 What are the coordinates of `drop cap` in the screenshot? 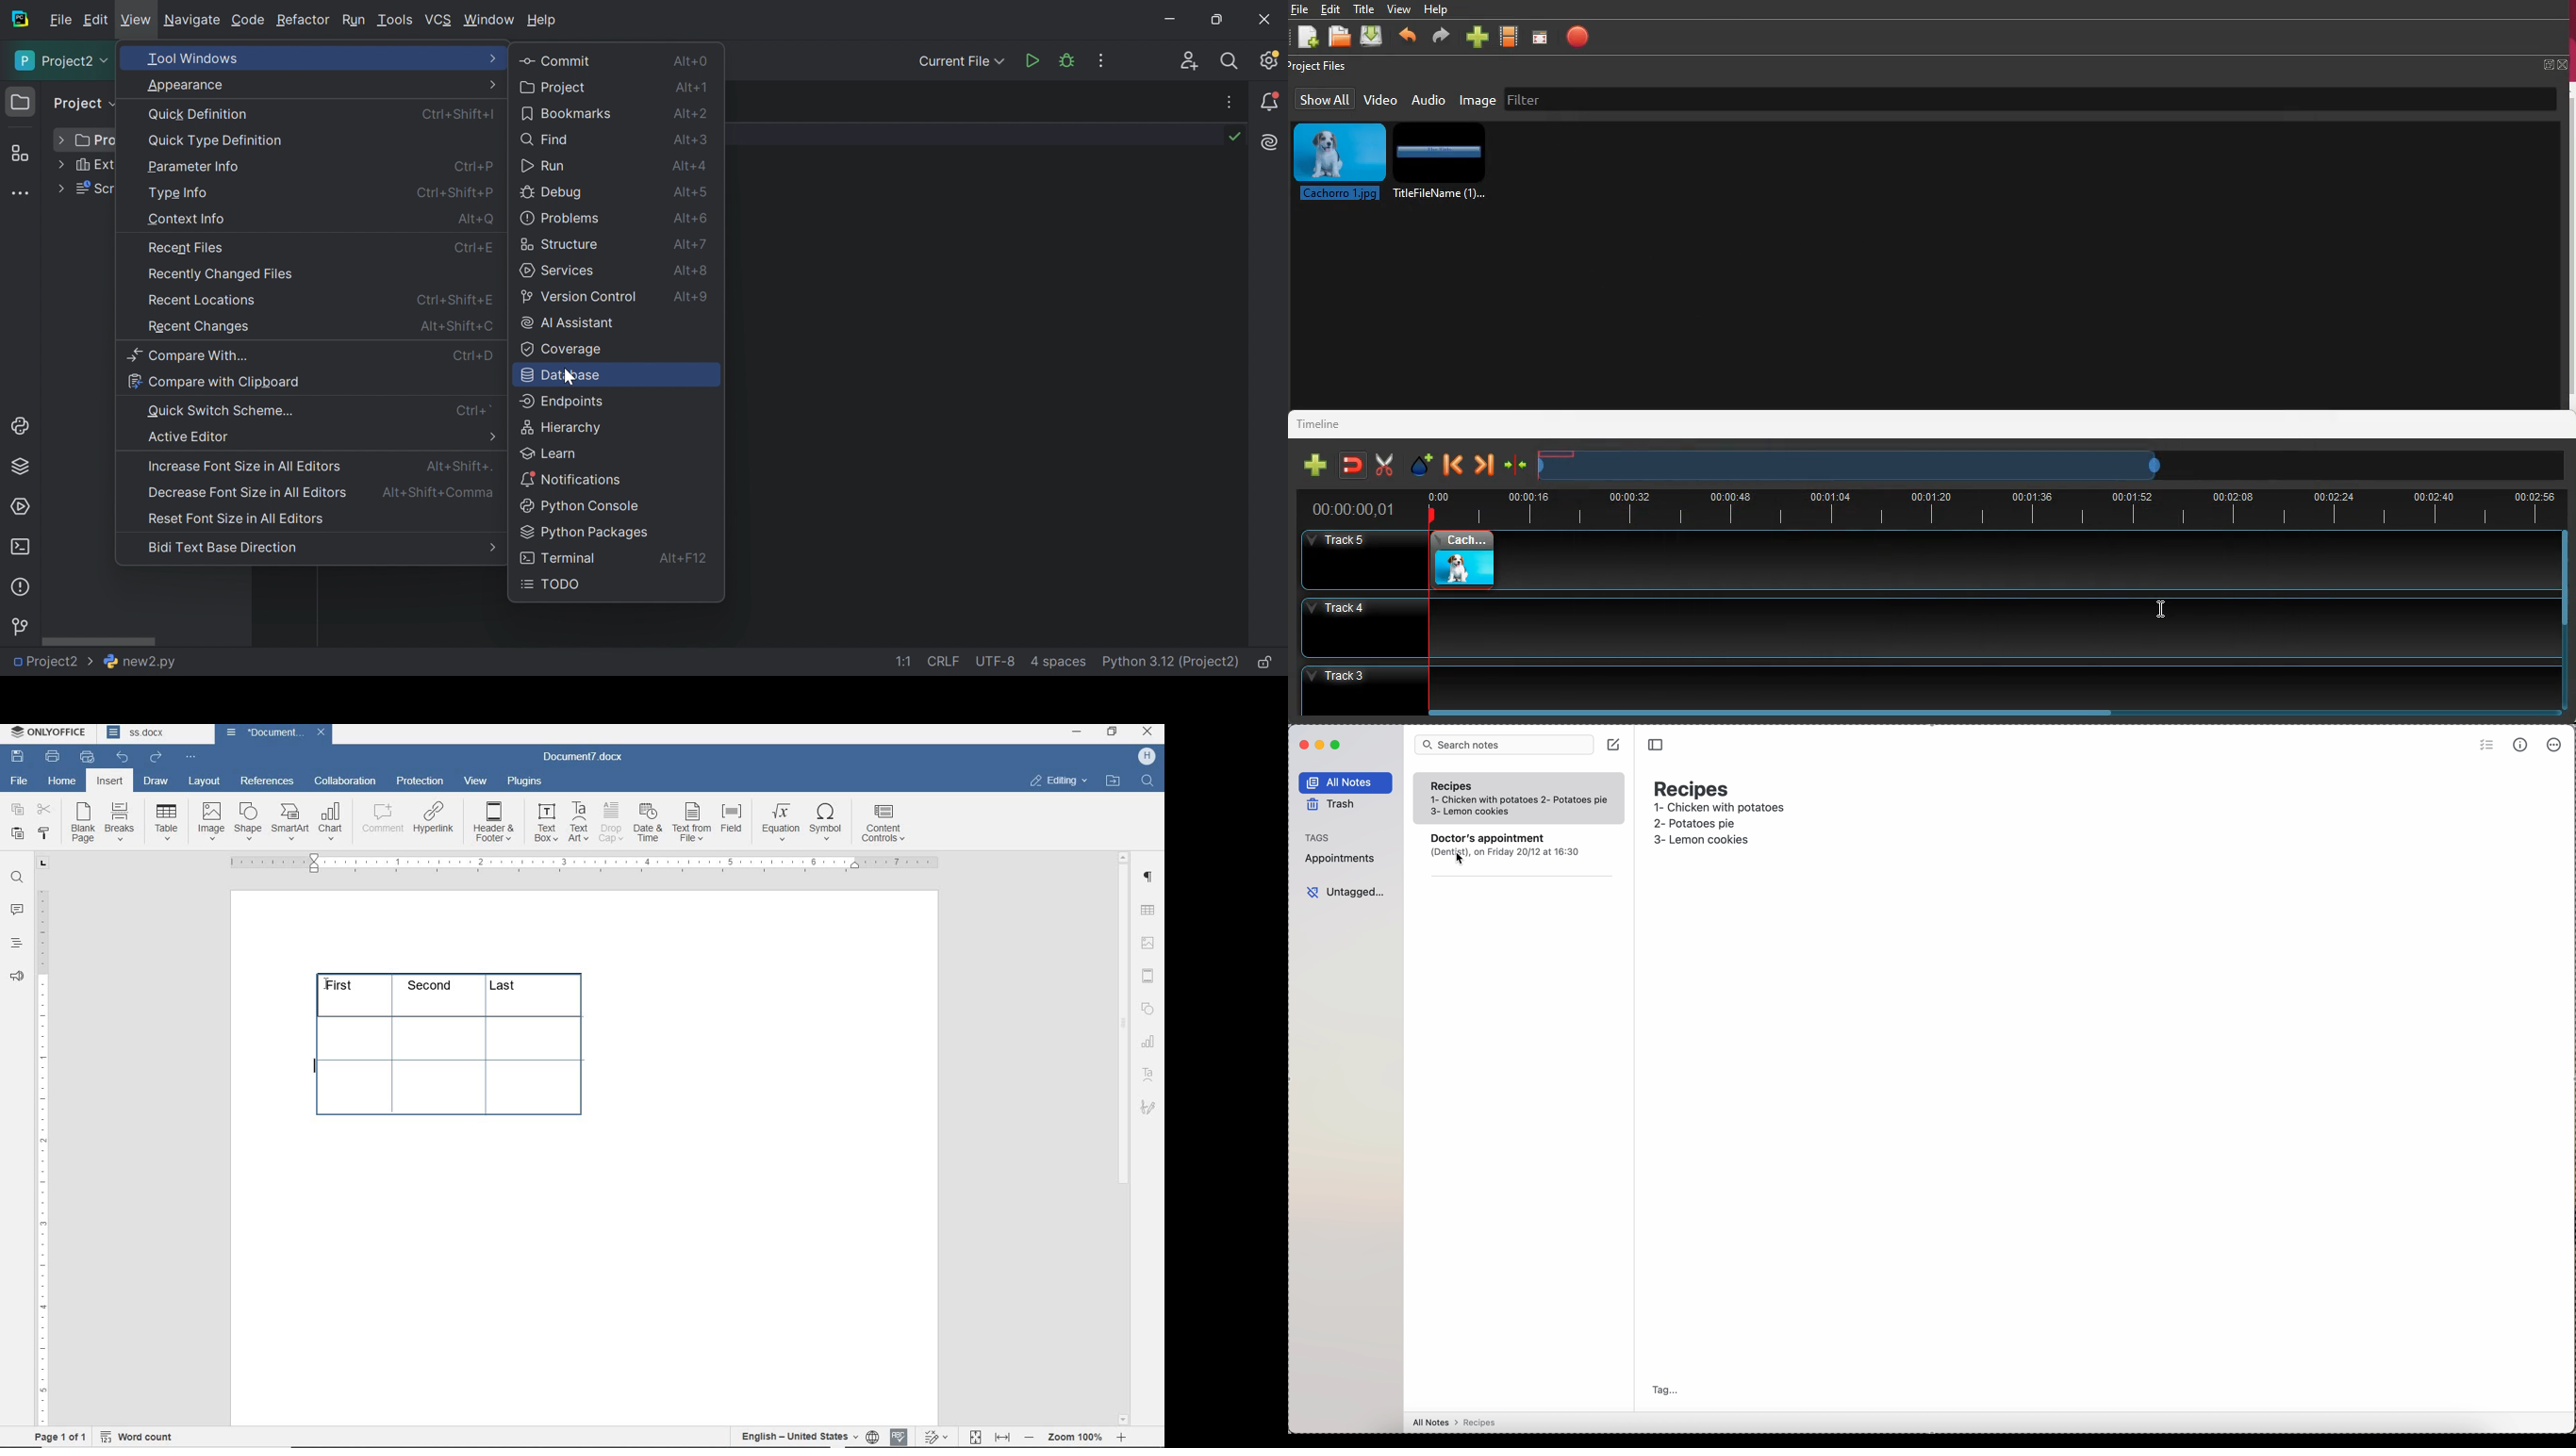 It's located at (611, 822).